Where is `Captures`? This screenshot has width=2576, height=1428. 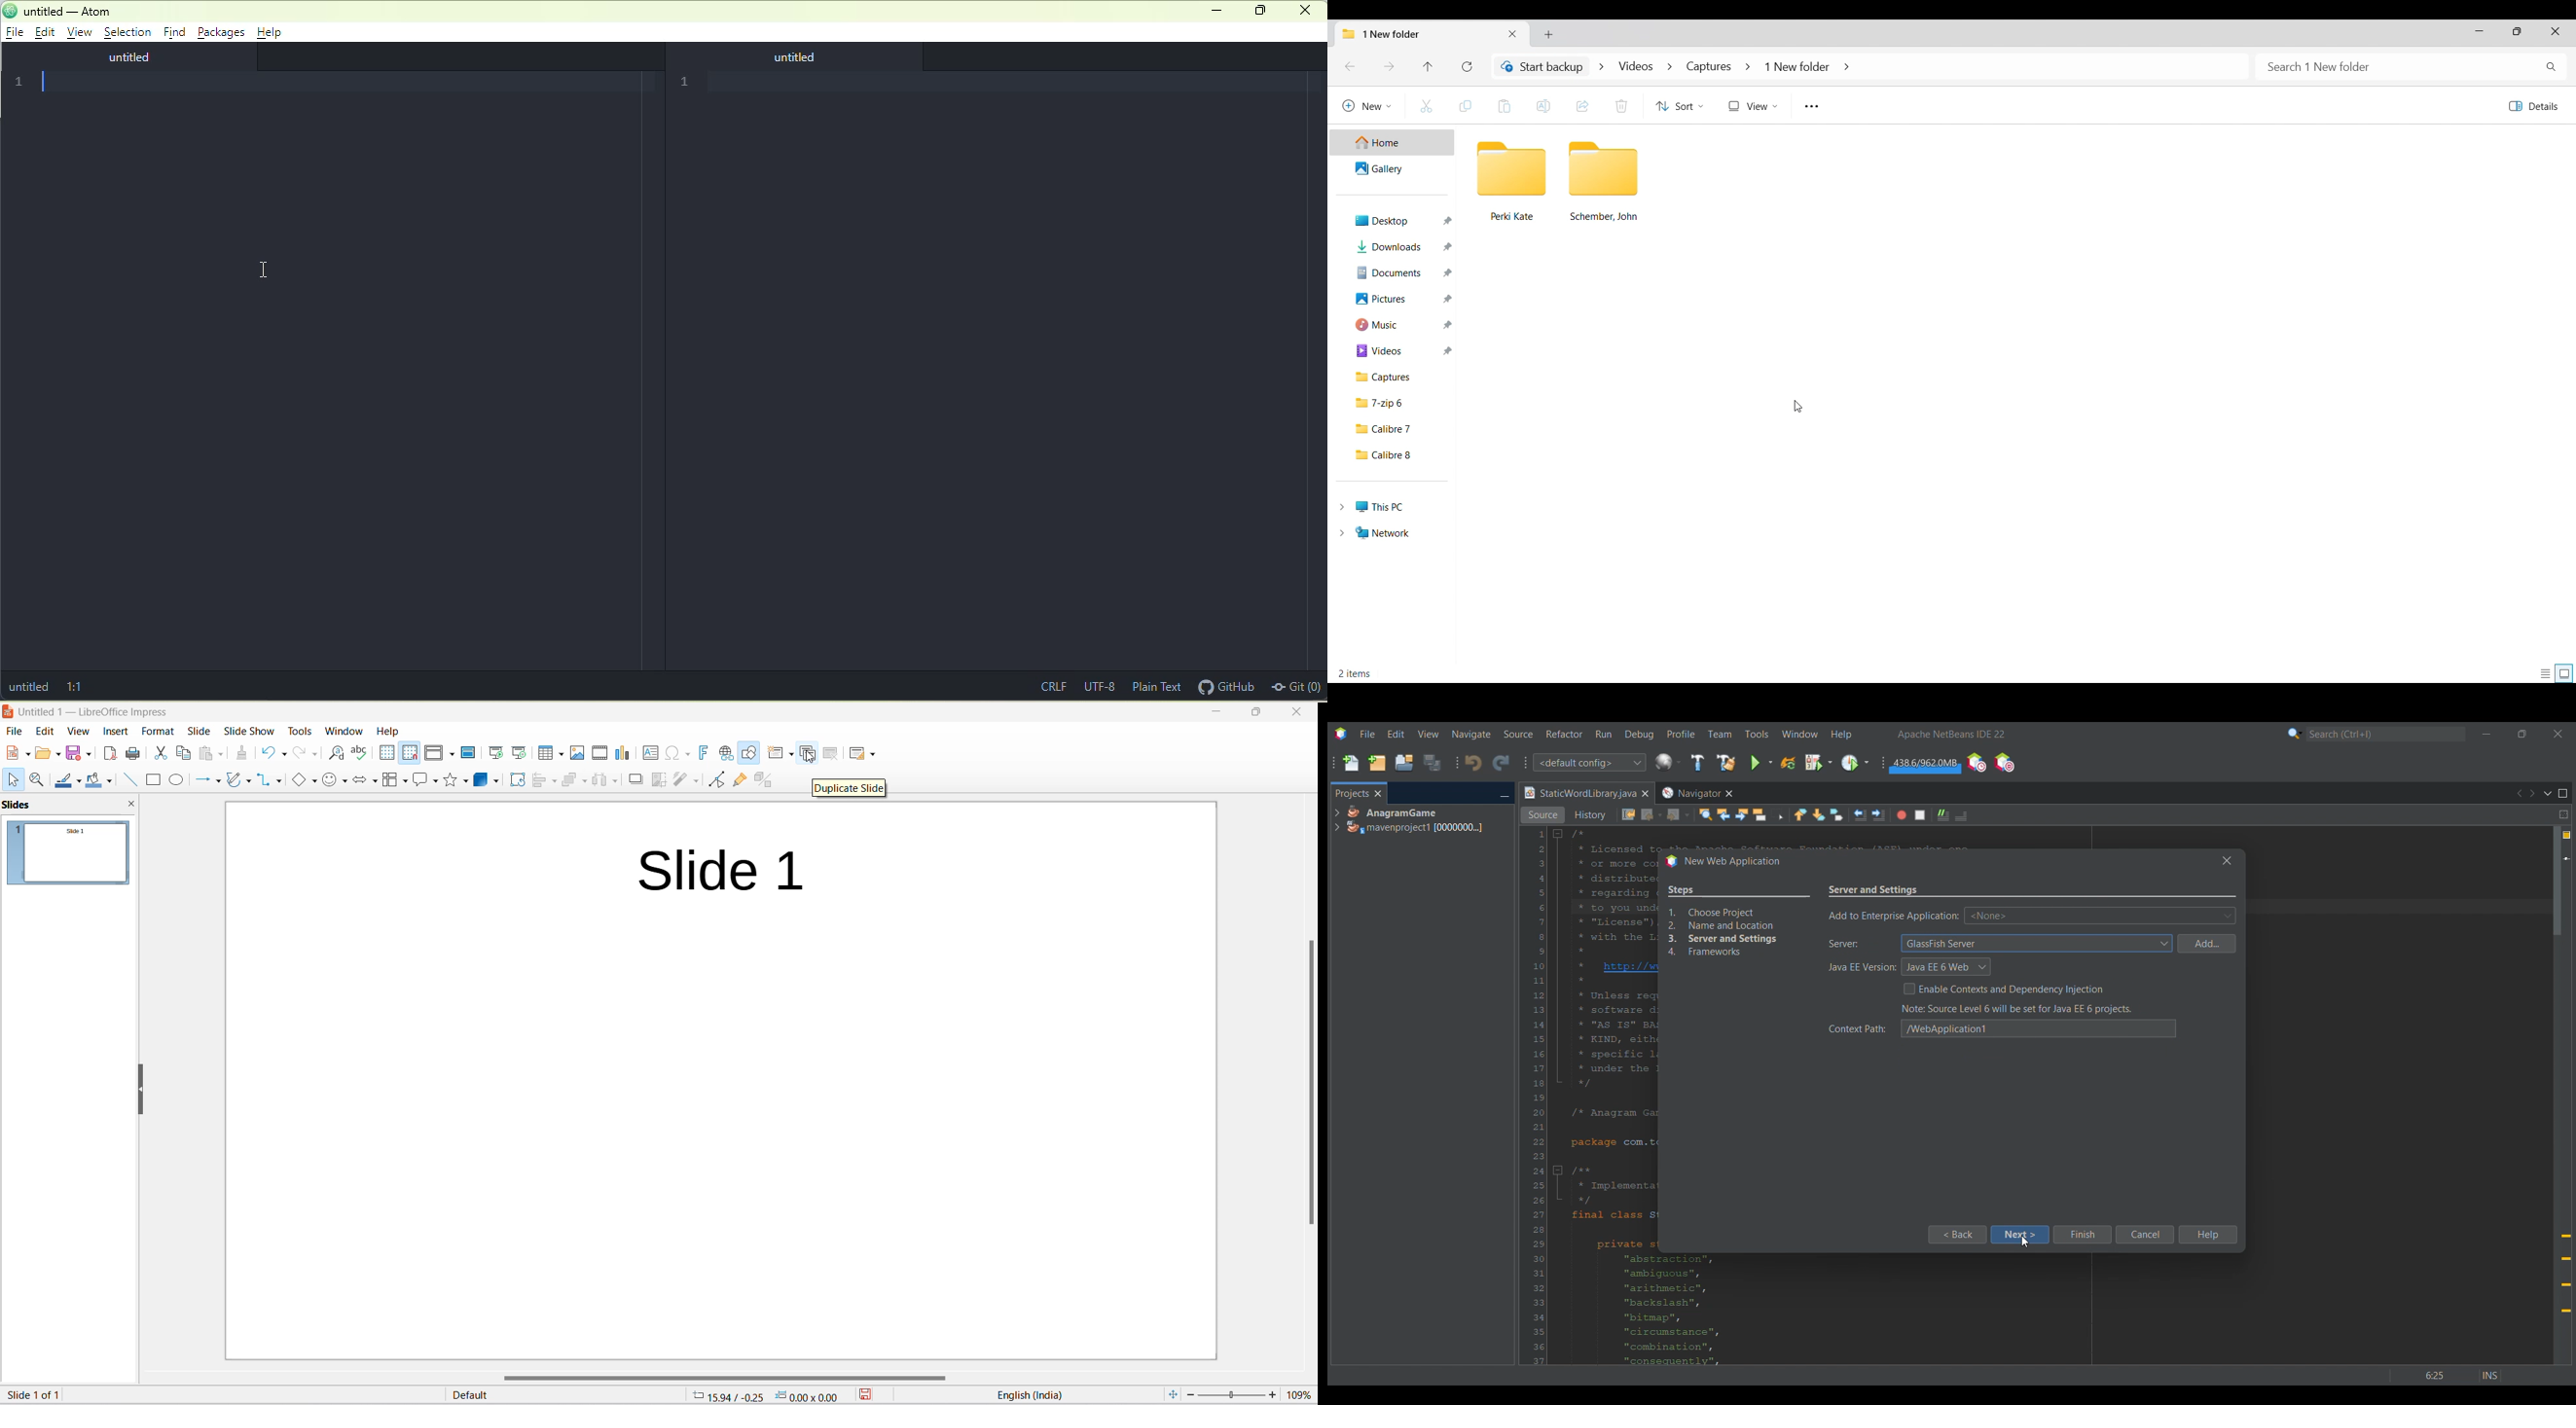
Captures is located at coordinates (1396, 378).